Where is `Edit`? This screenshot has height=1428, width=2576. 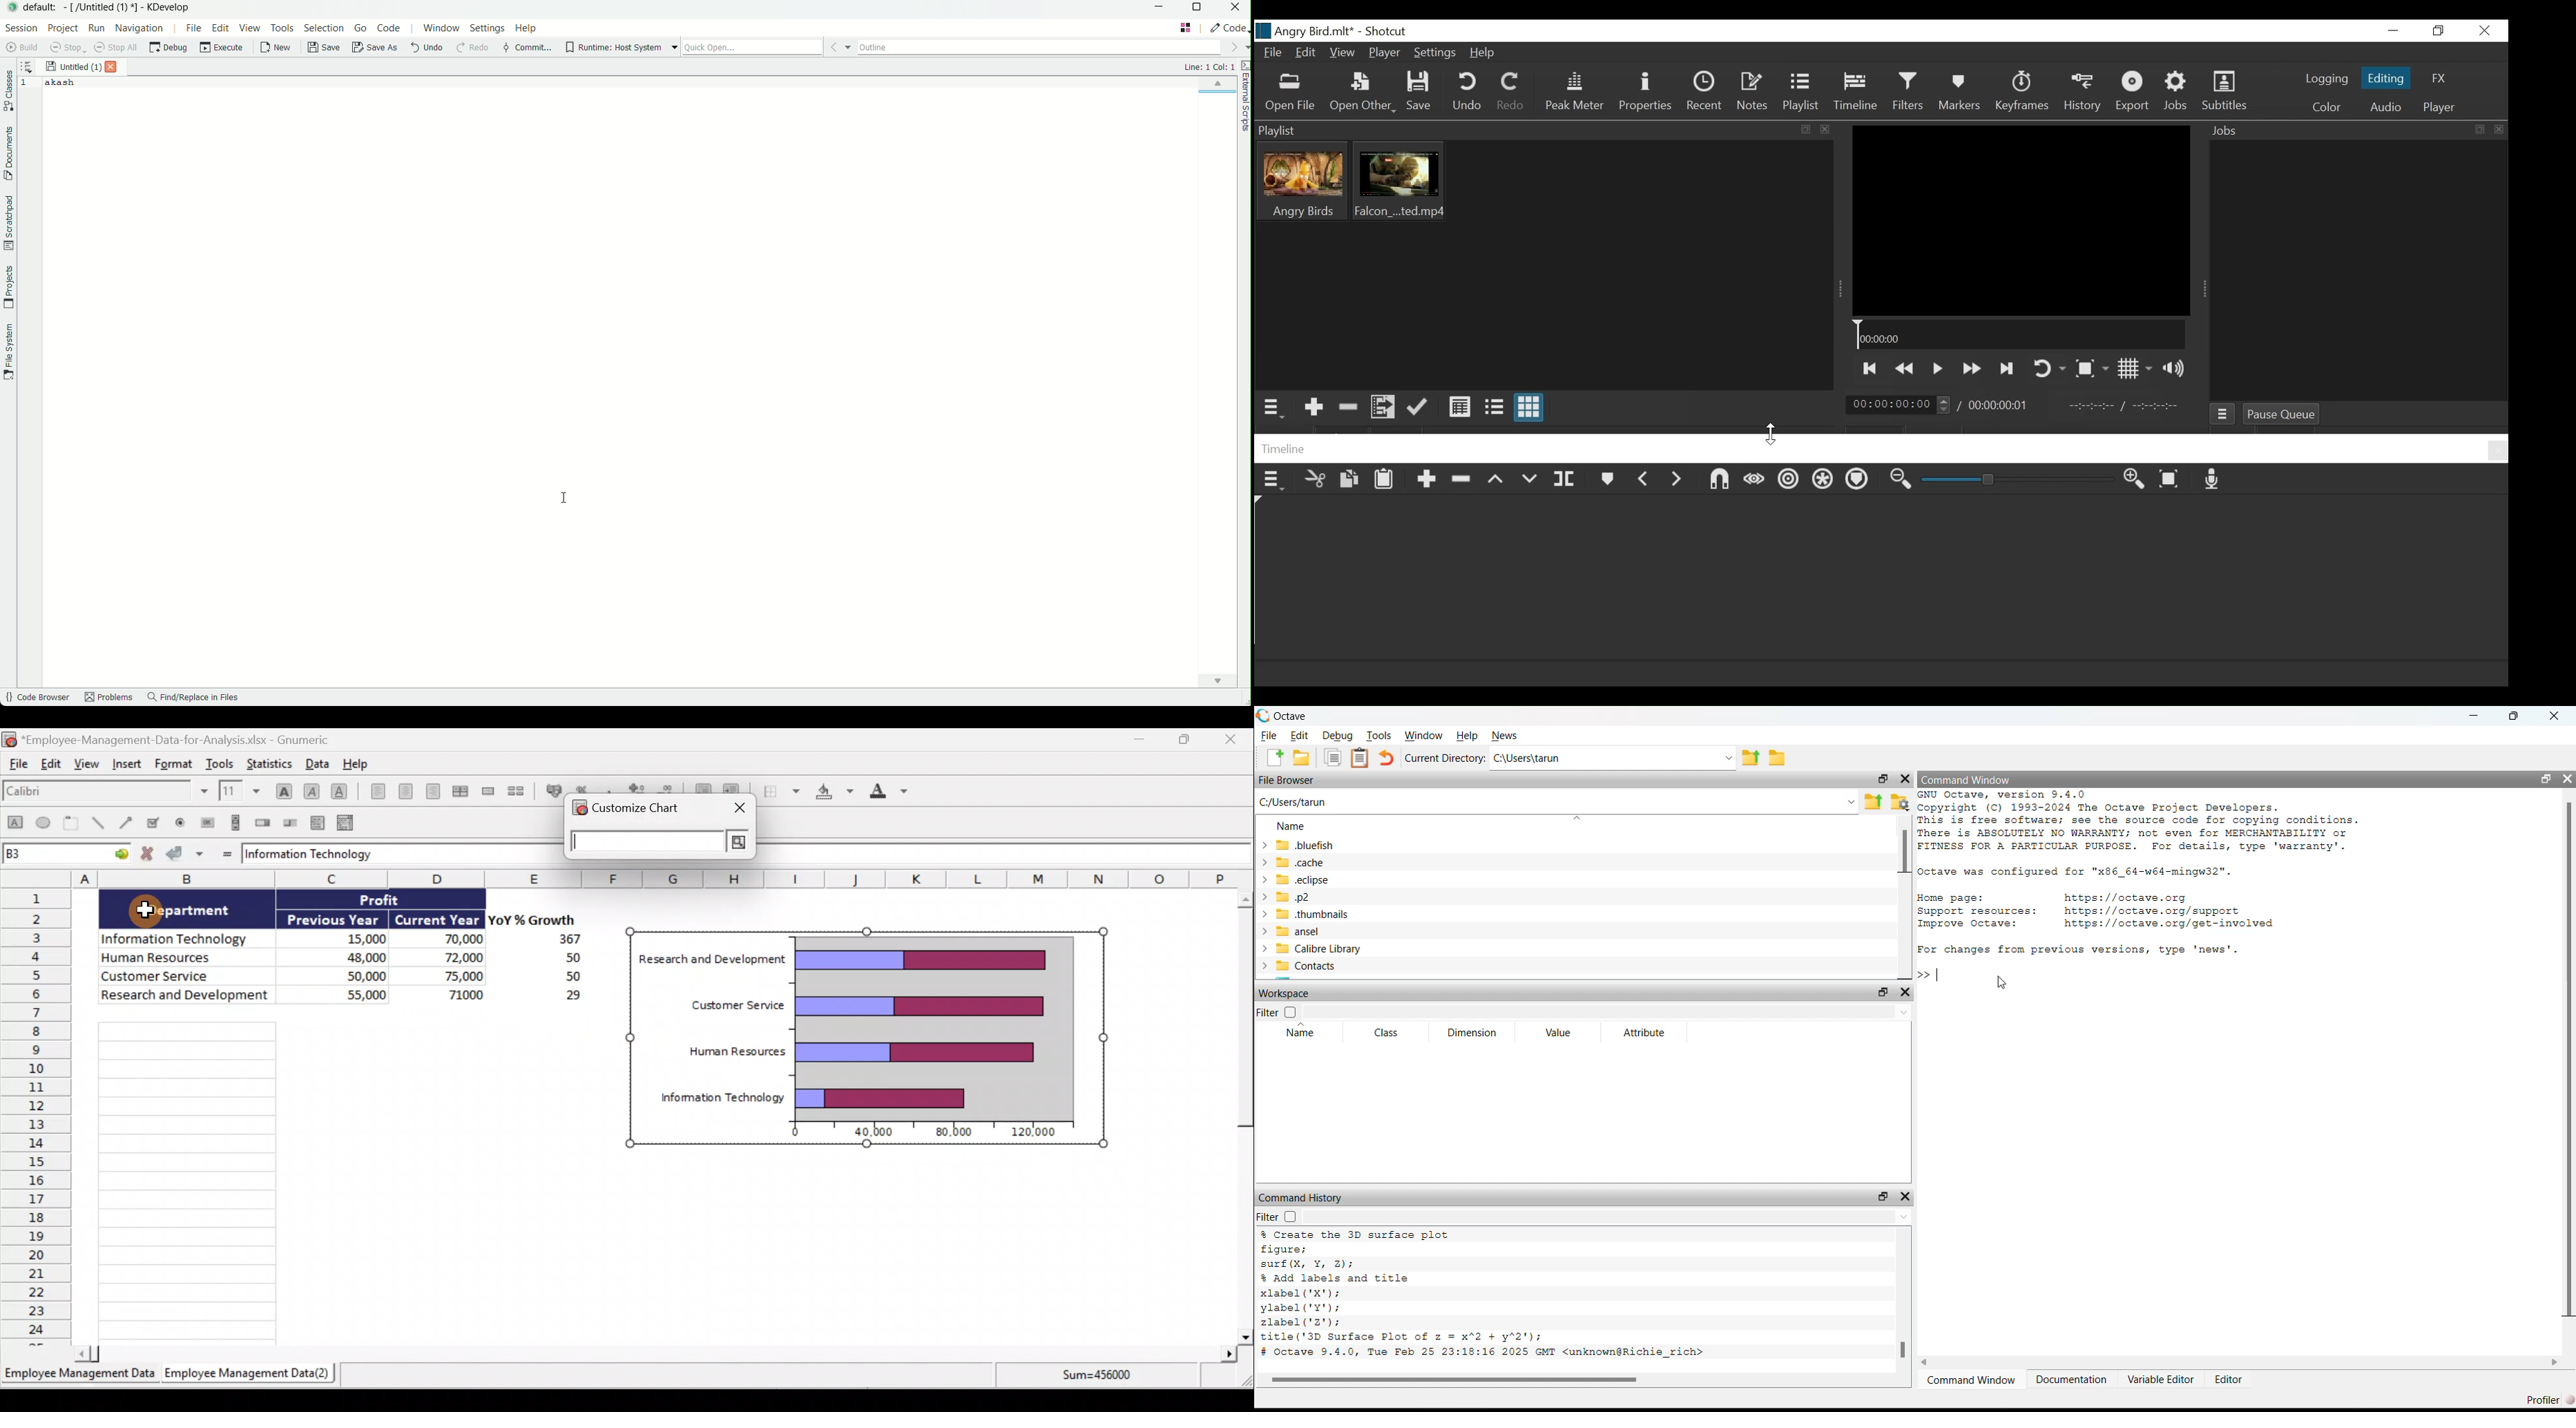 Edit is located at coordinates (52, 764).